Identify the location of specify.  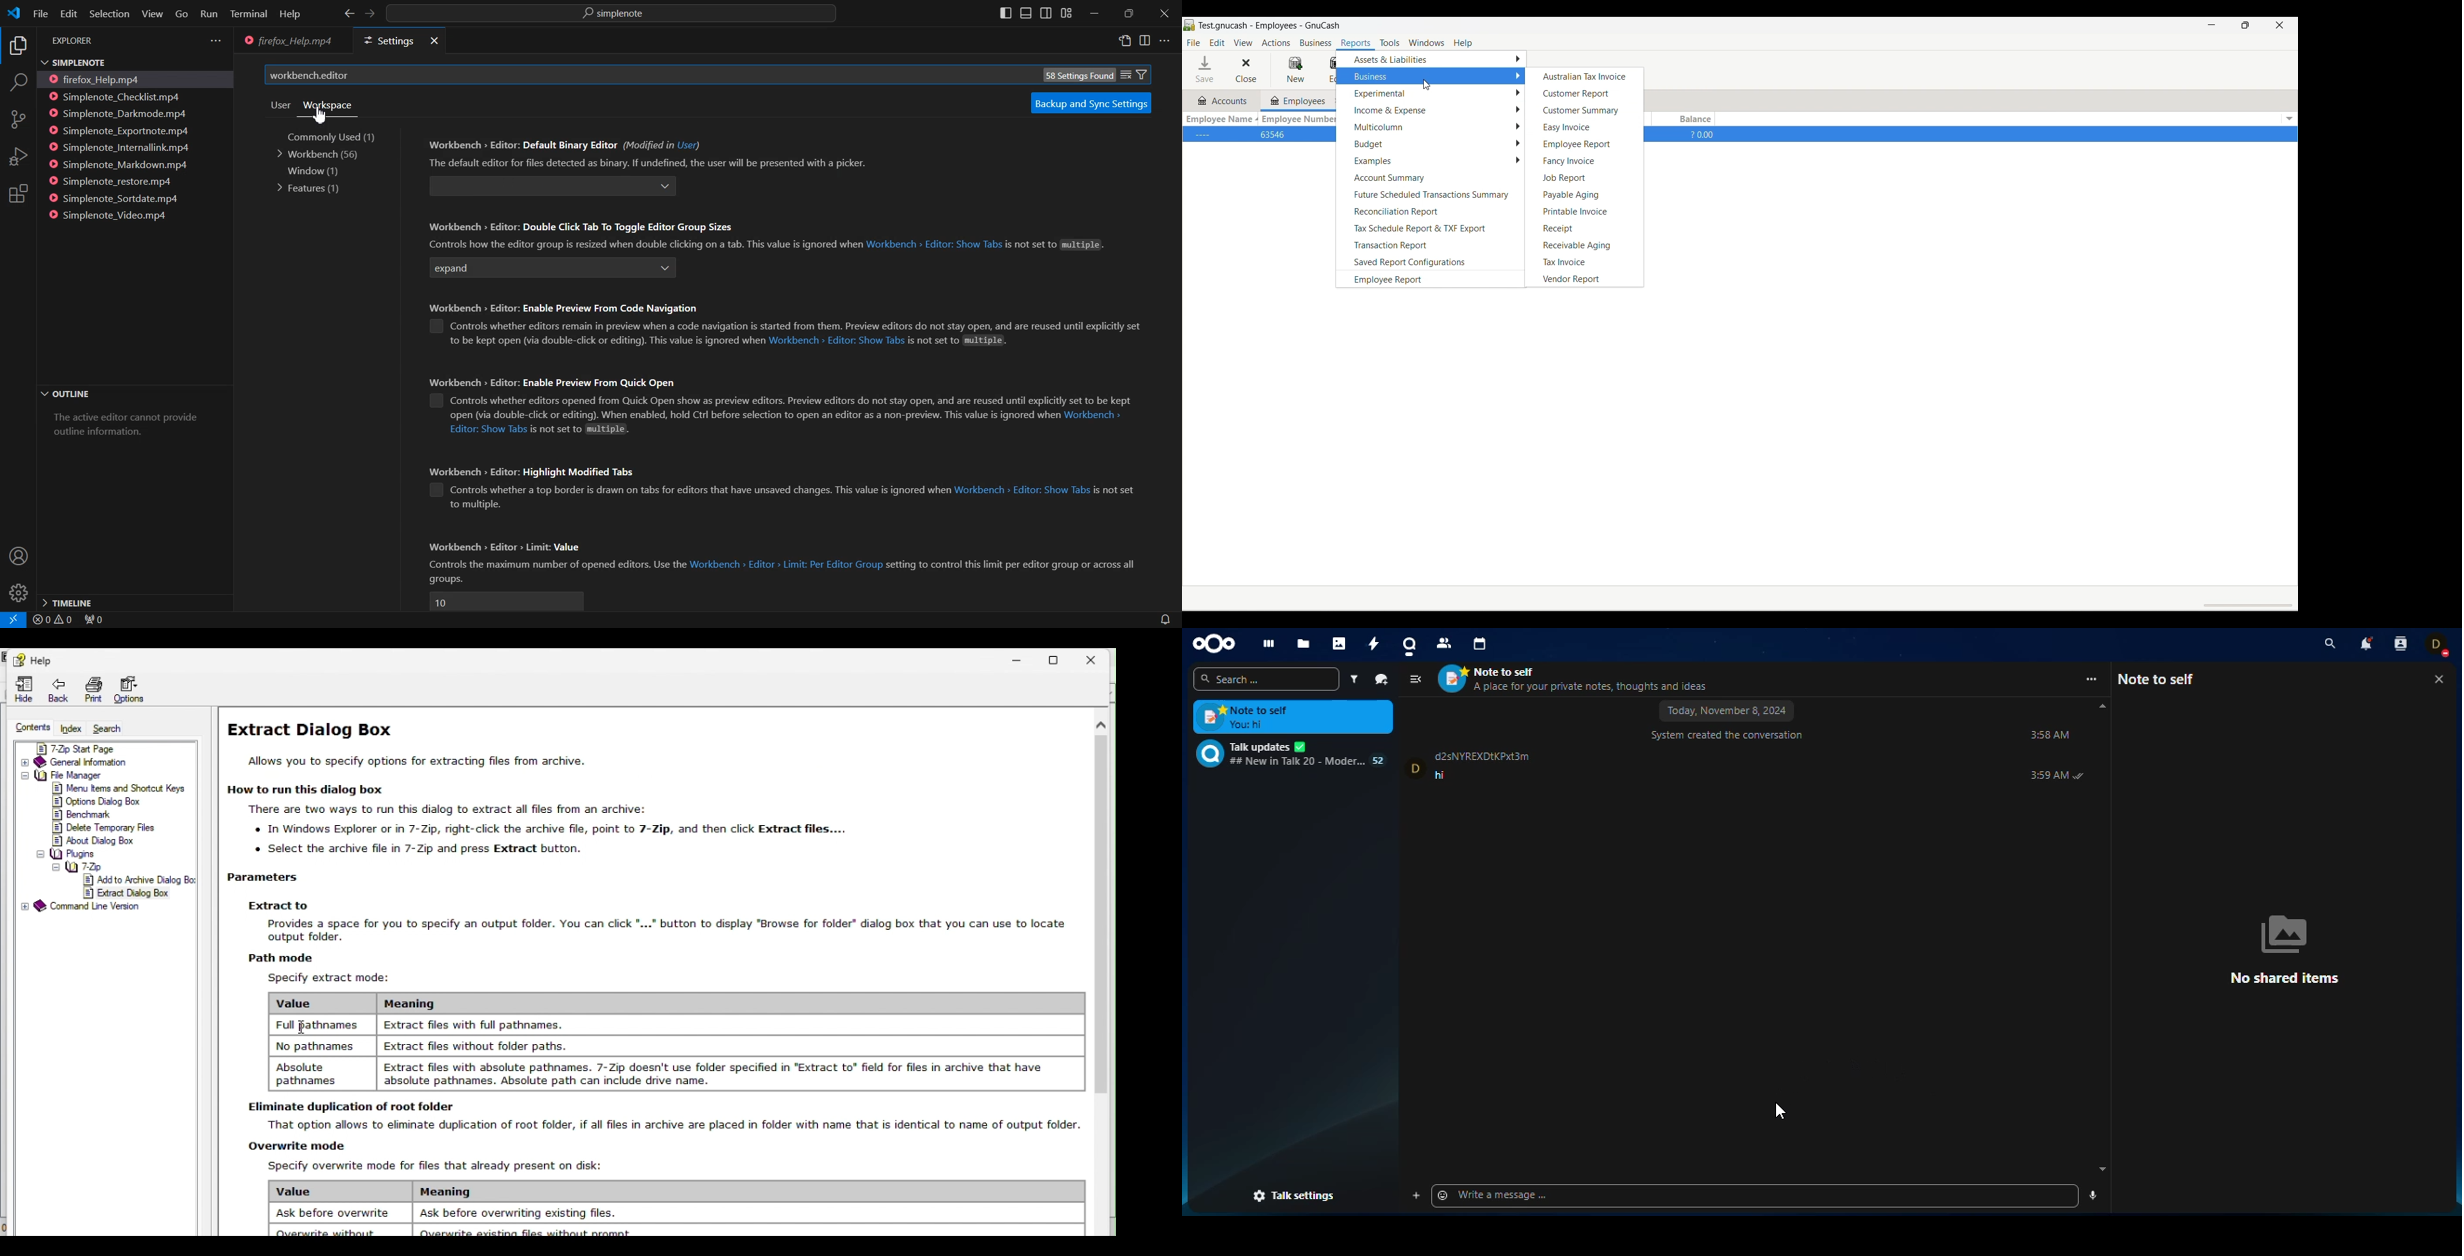
(433, 1167).